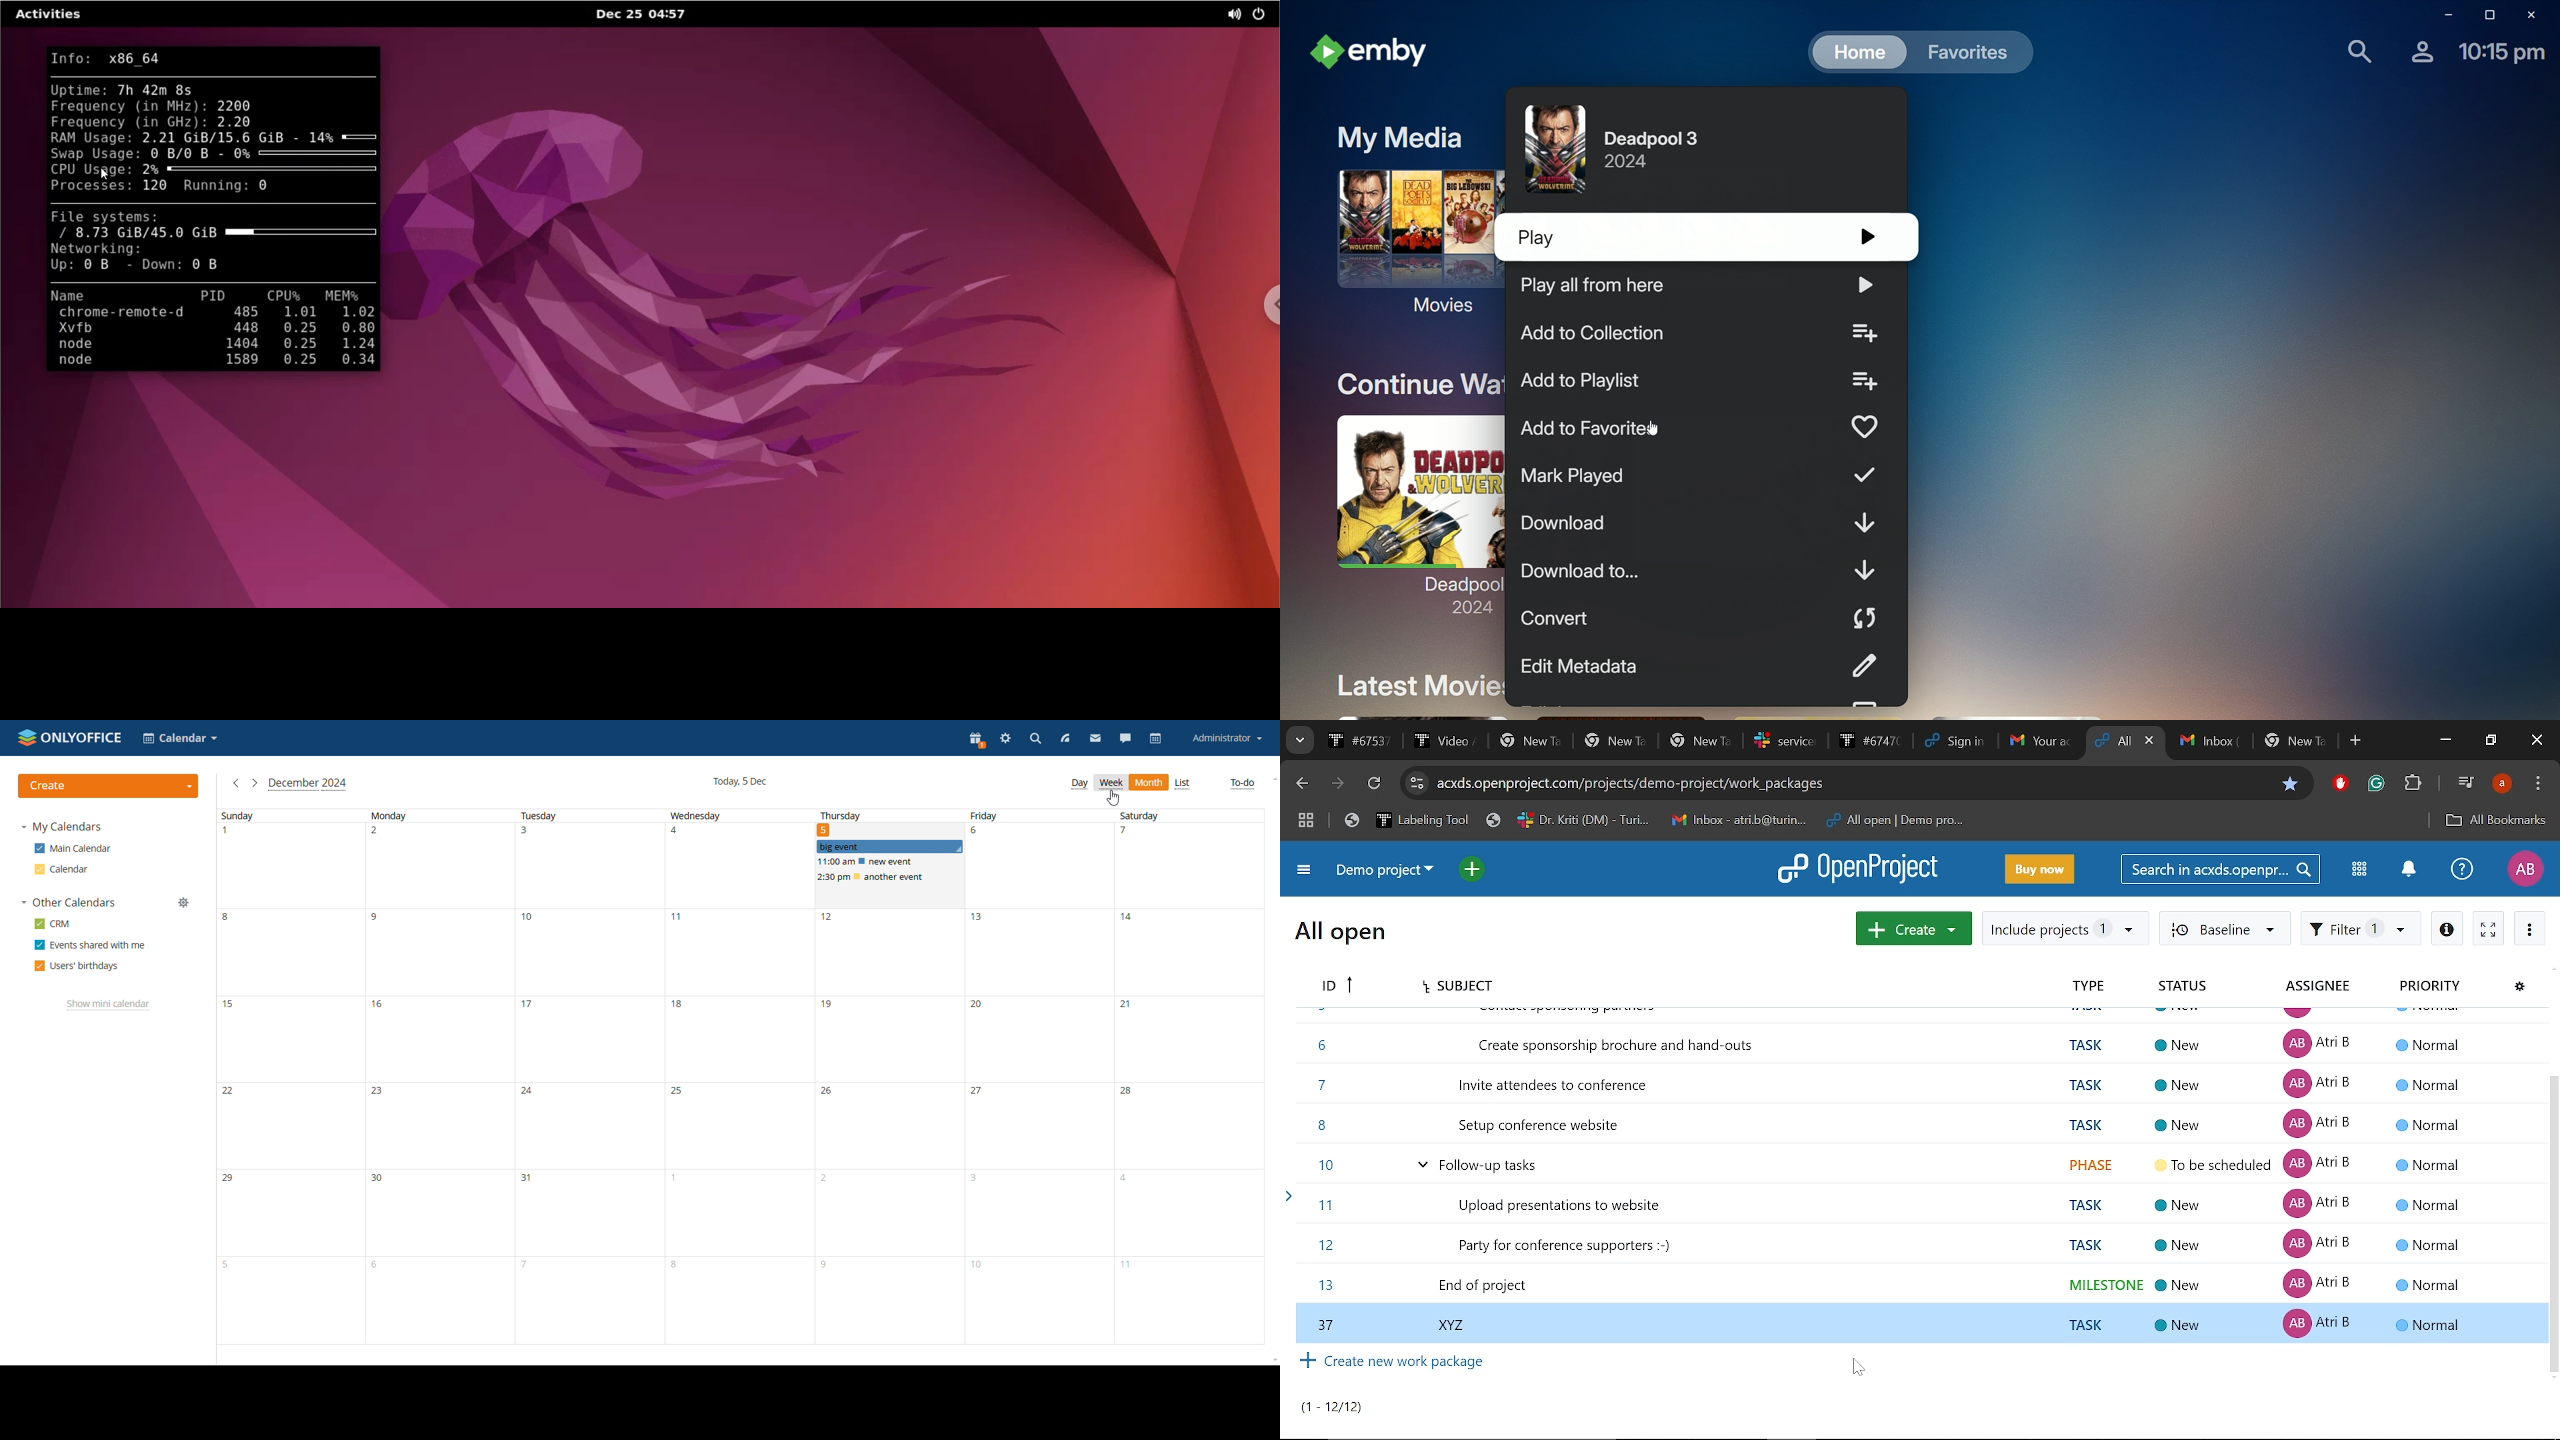 The height and width of the screenshot is (1456, 2576). I want to click on Profile, so click(2524, 869).